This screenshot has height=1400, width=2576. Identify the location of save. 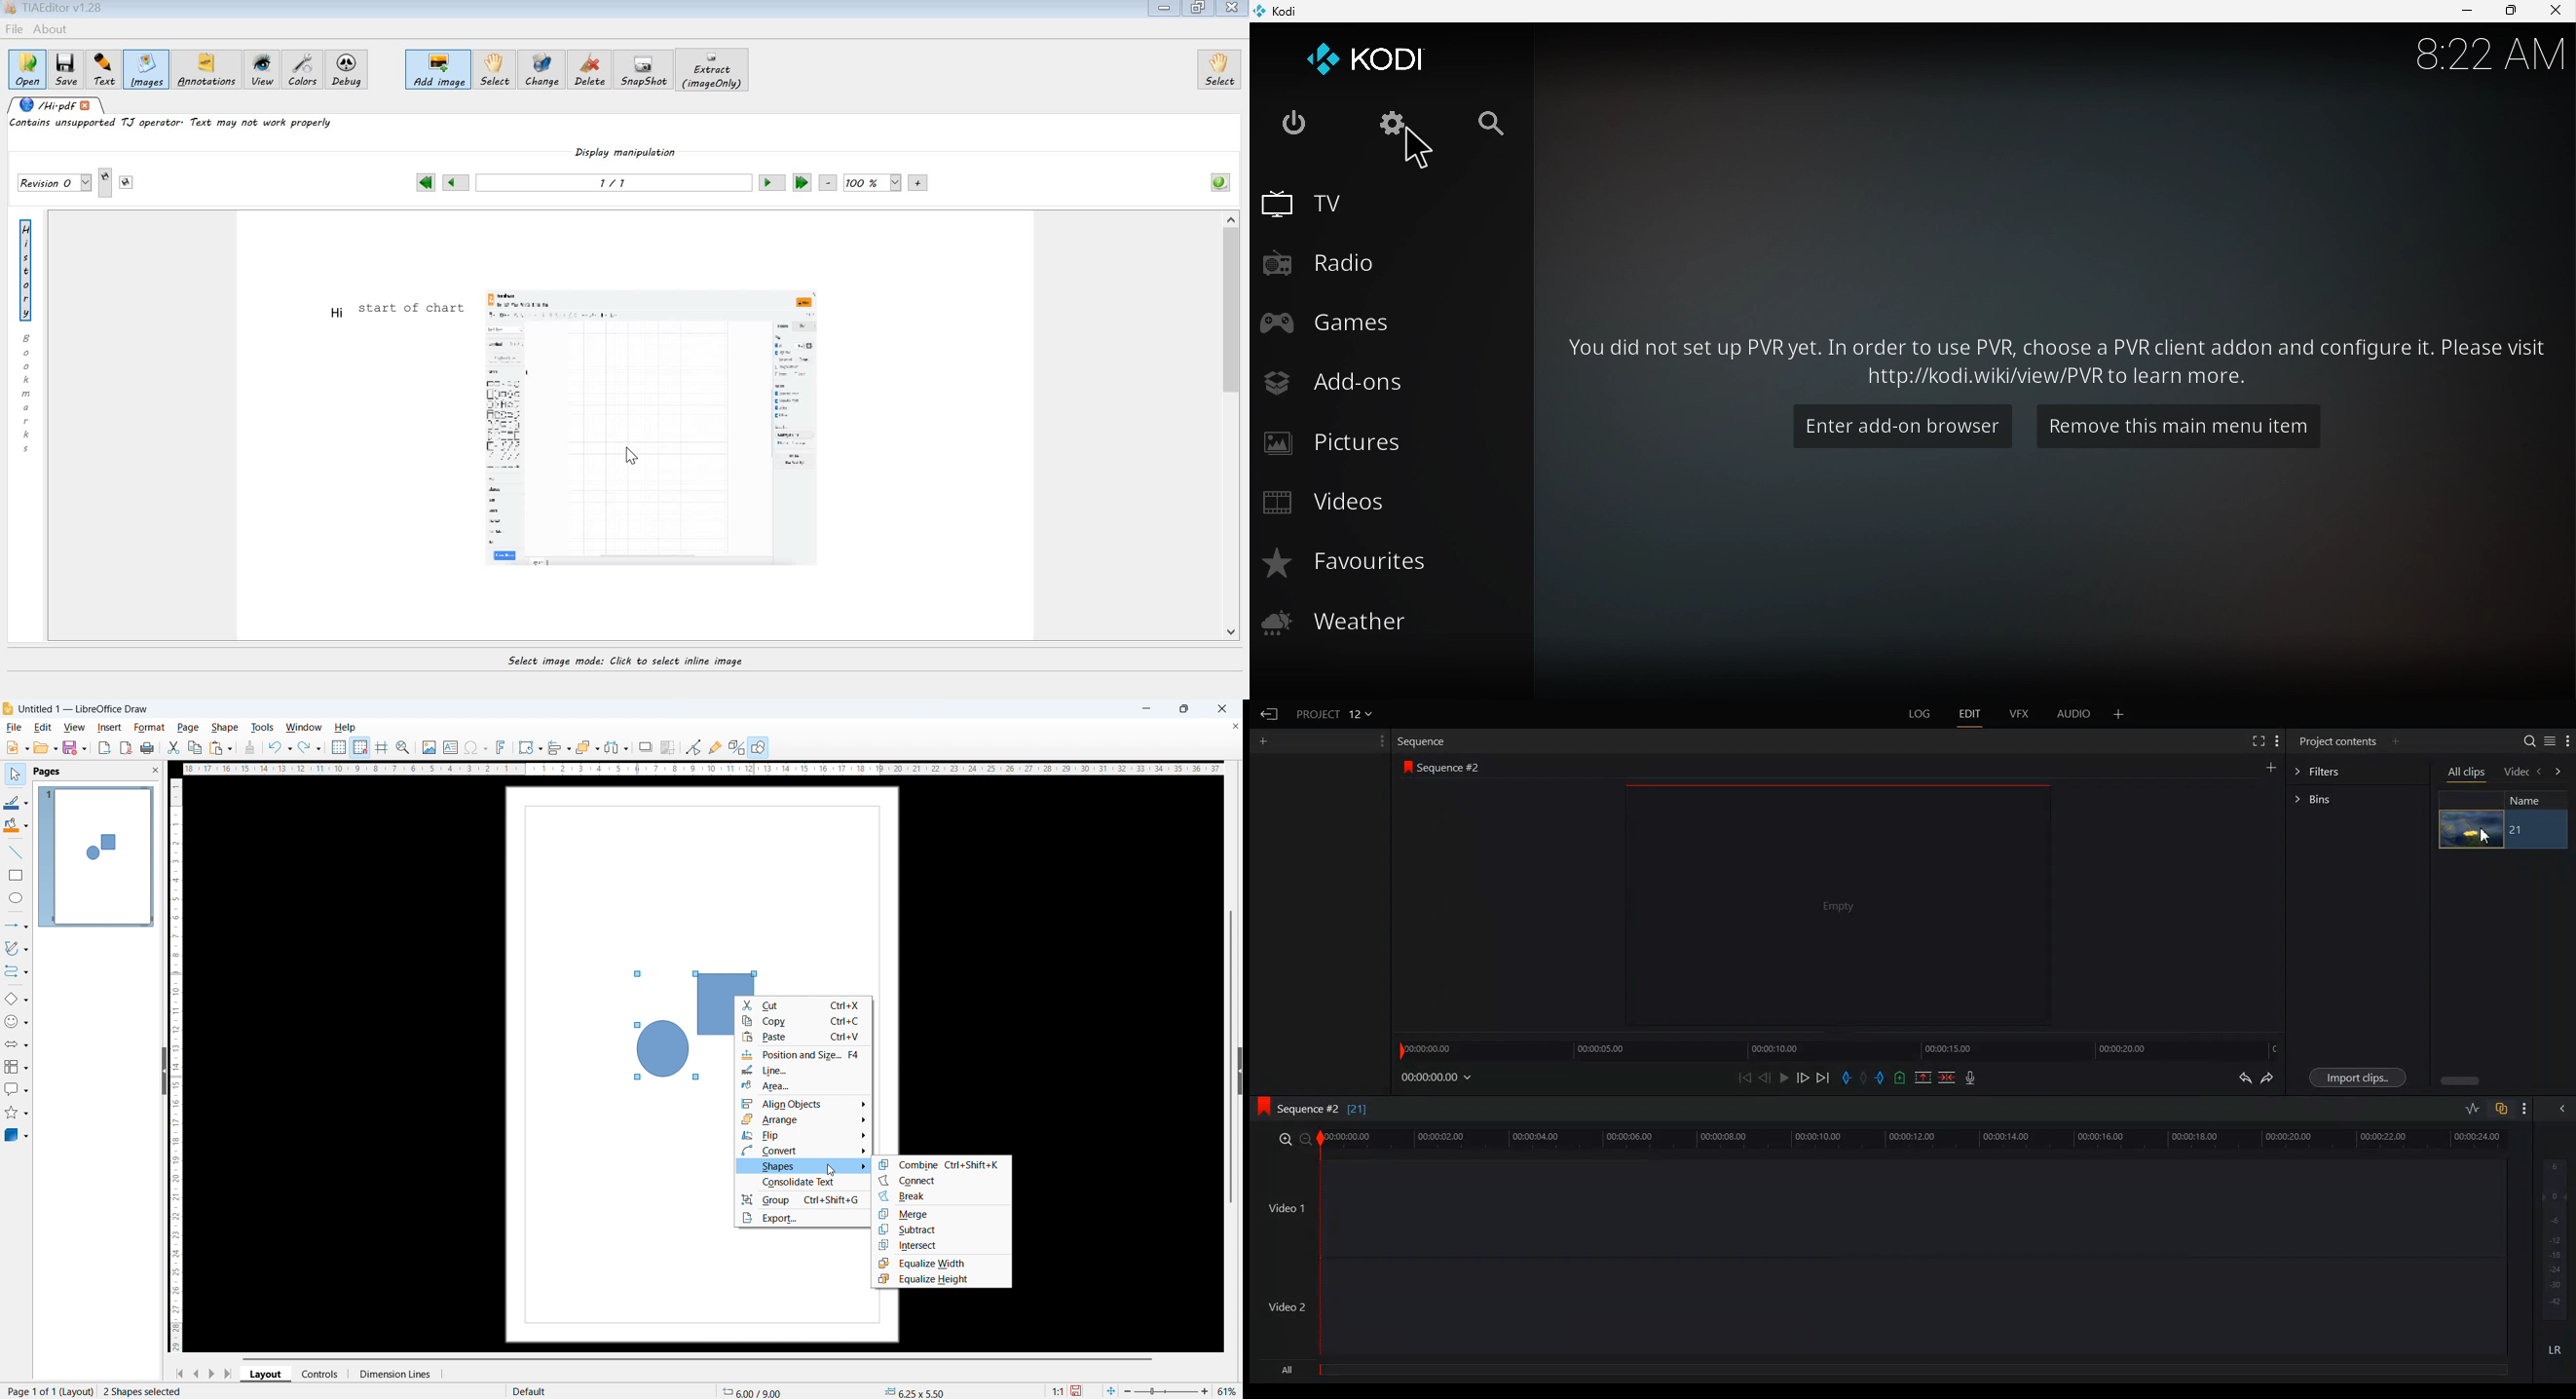
(75, 748).